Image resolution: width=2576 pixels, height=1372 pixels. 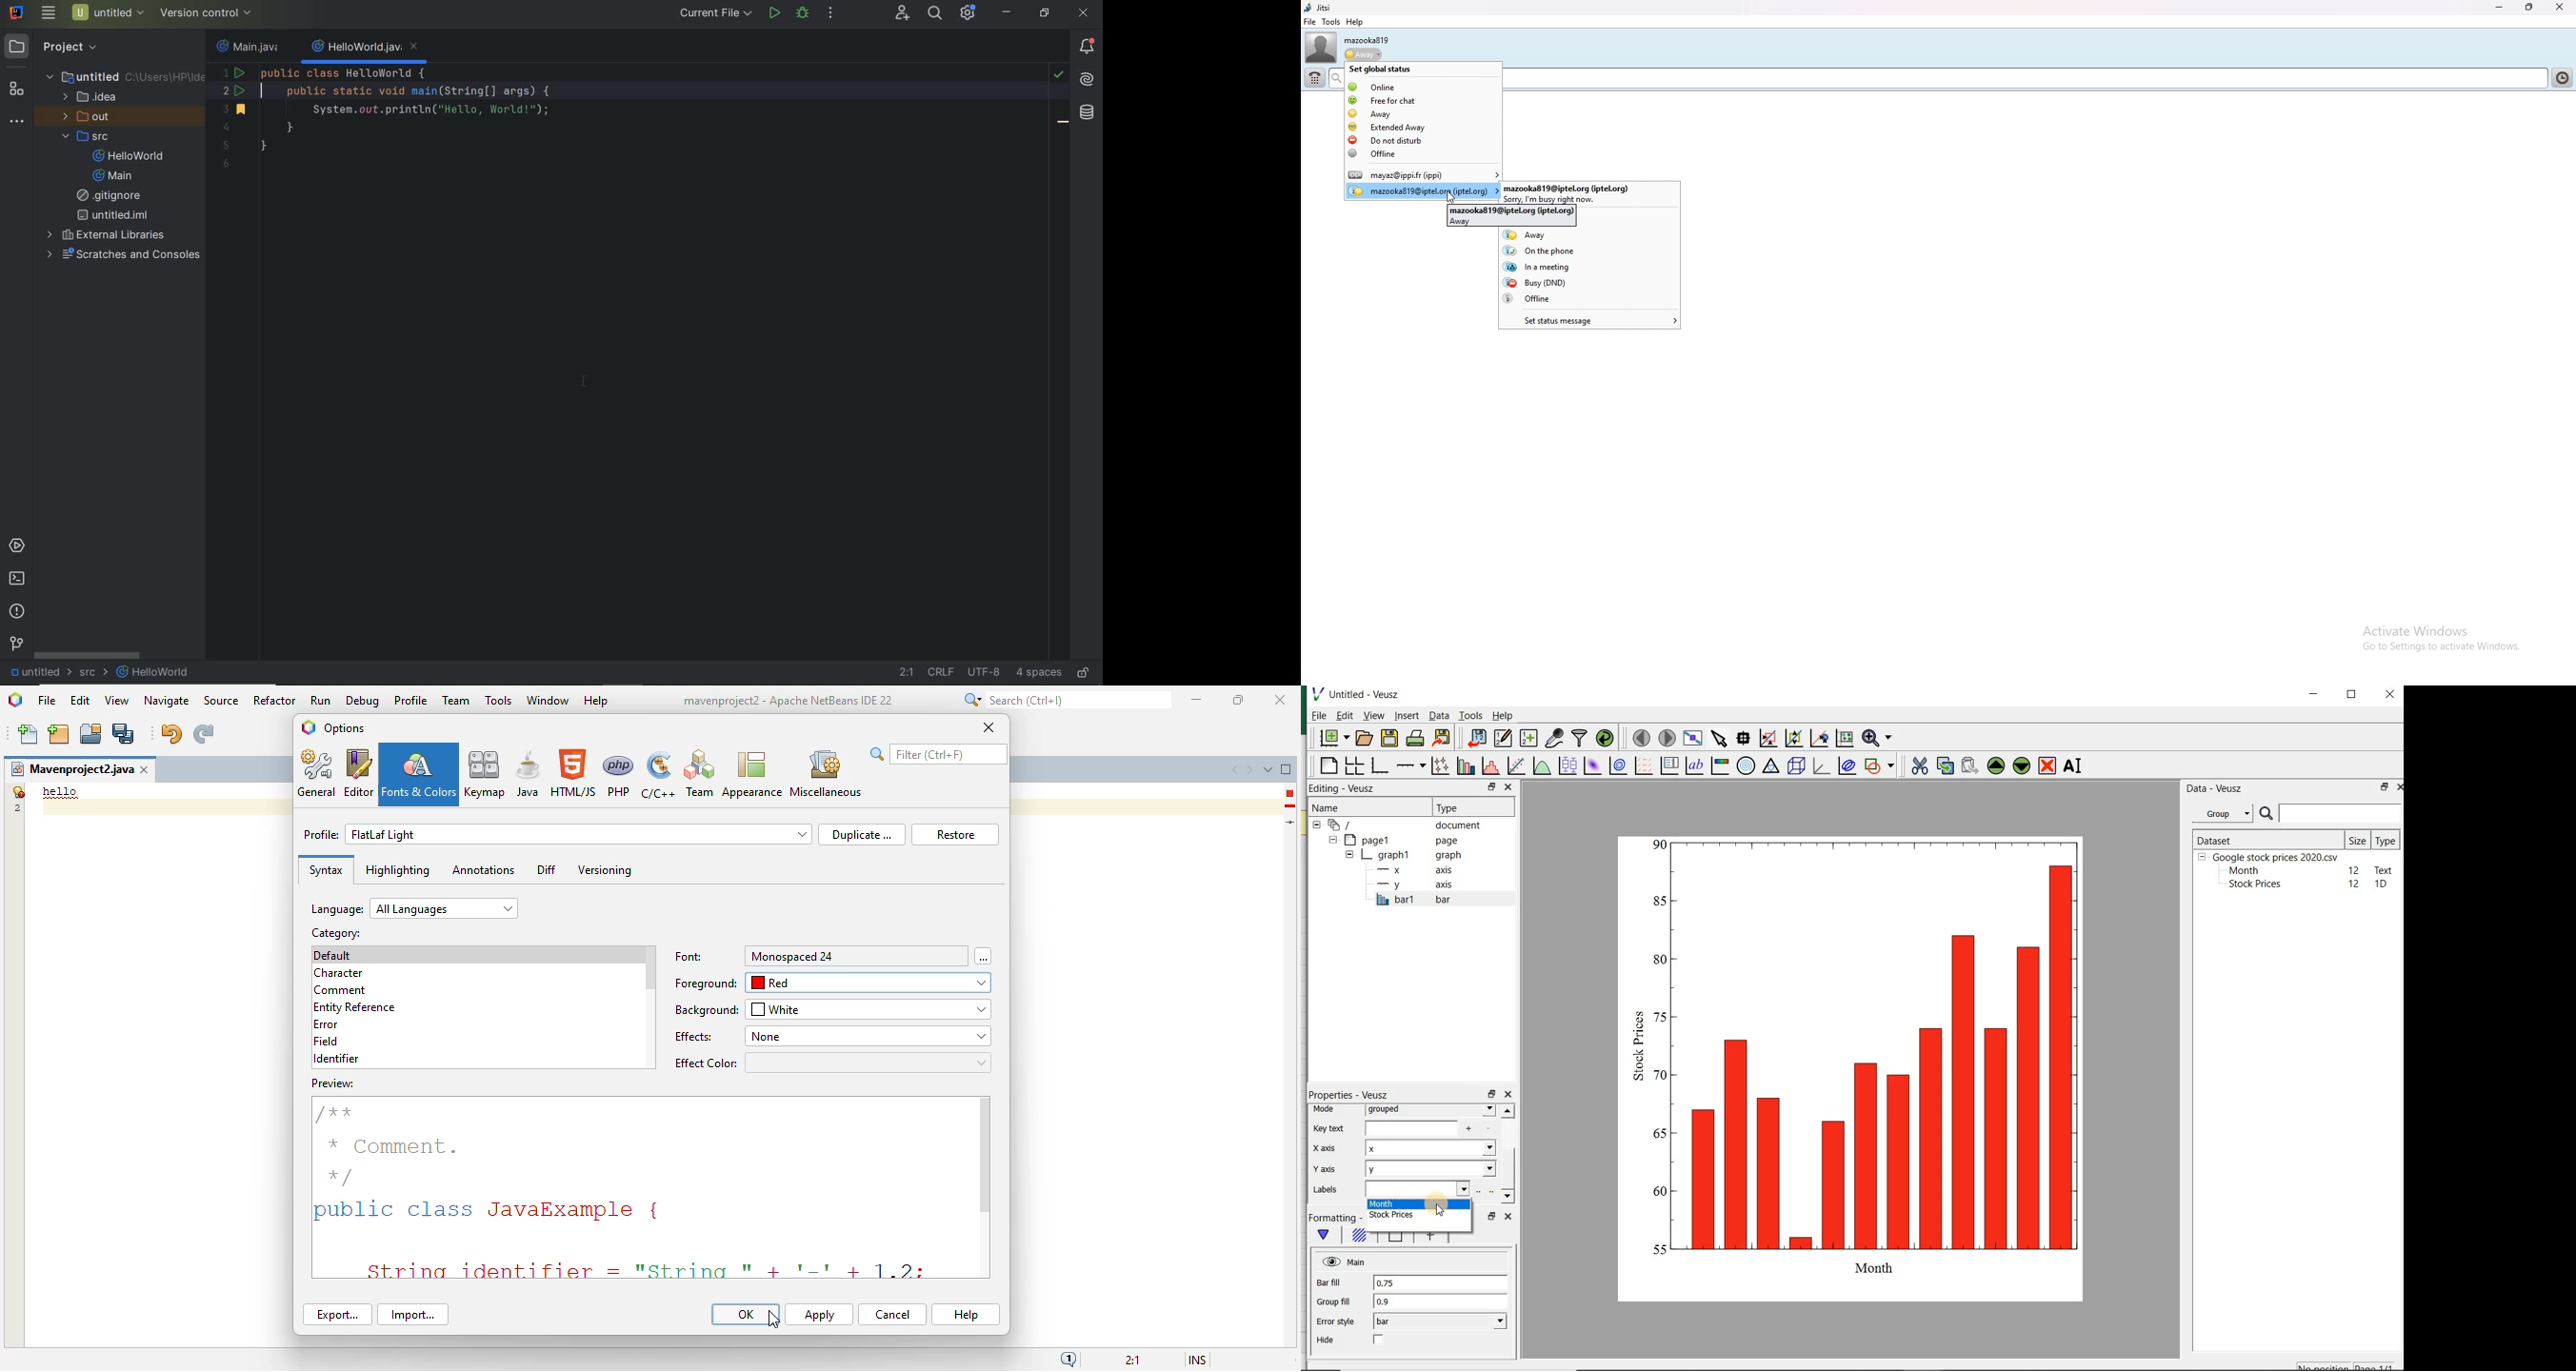 What do you see at coordinates (1411, 900) in the screenshot?
I see `bar1` at bounding box center [1411, 900].